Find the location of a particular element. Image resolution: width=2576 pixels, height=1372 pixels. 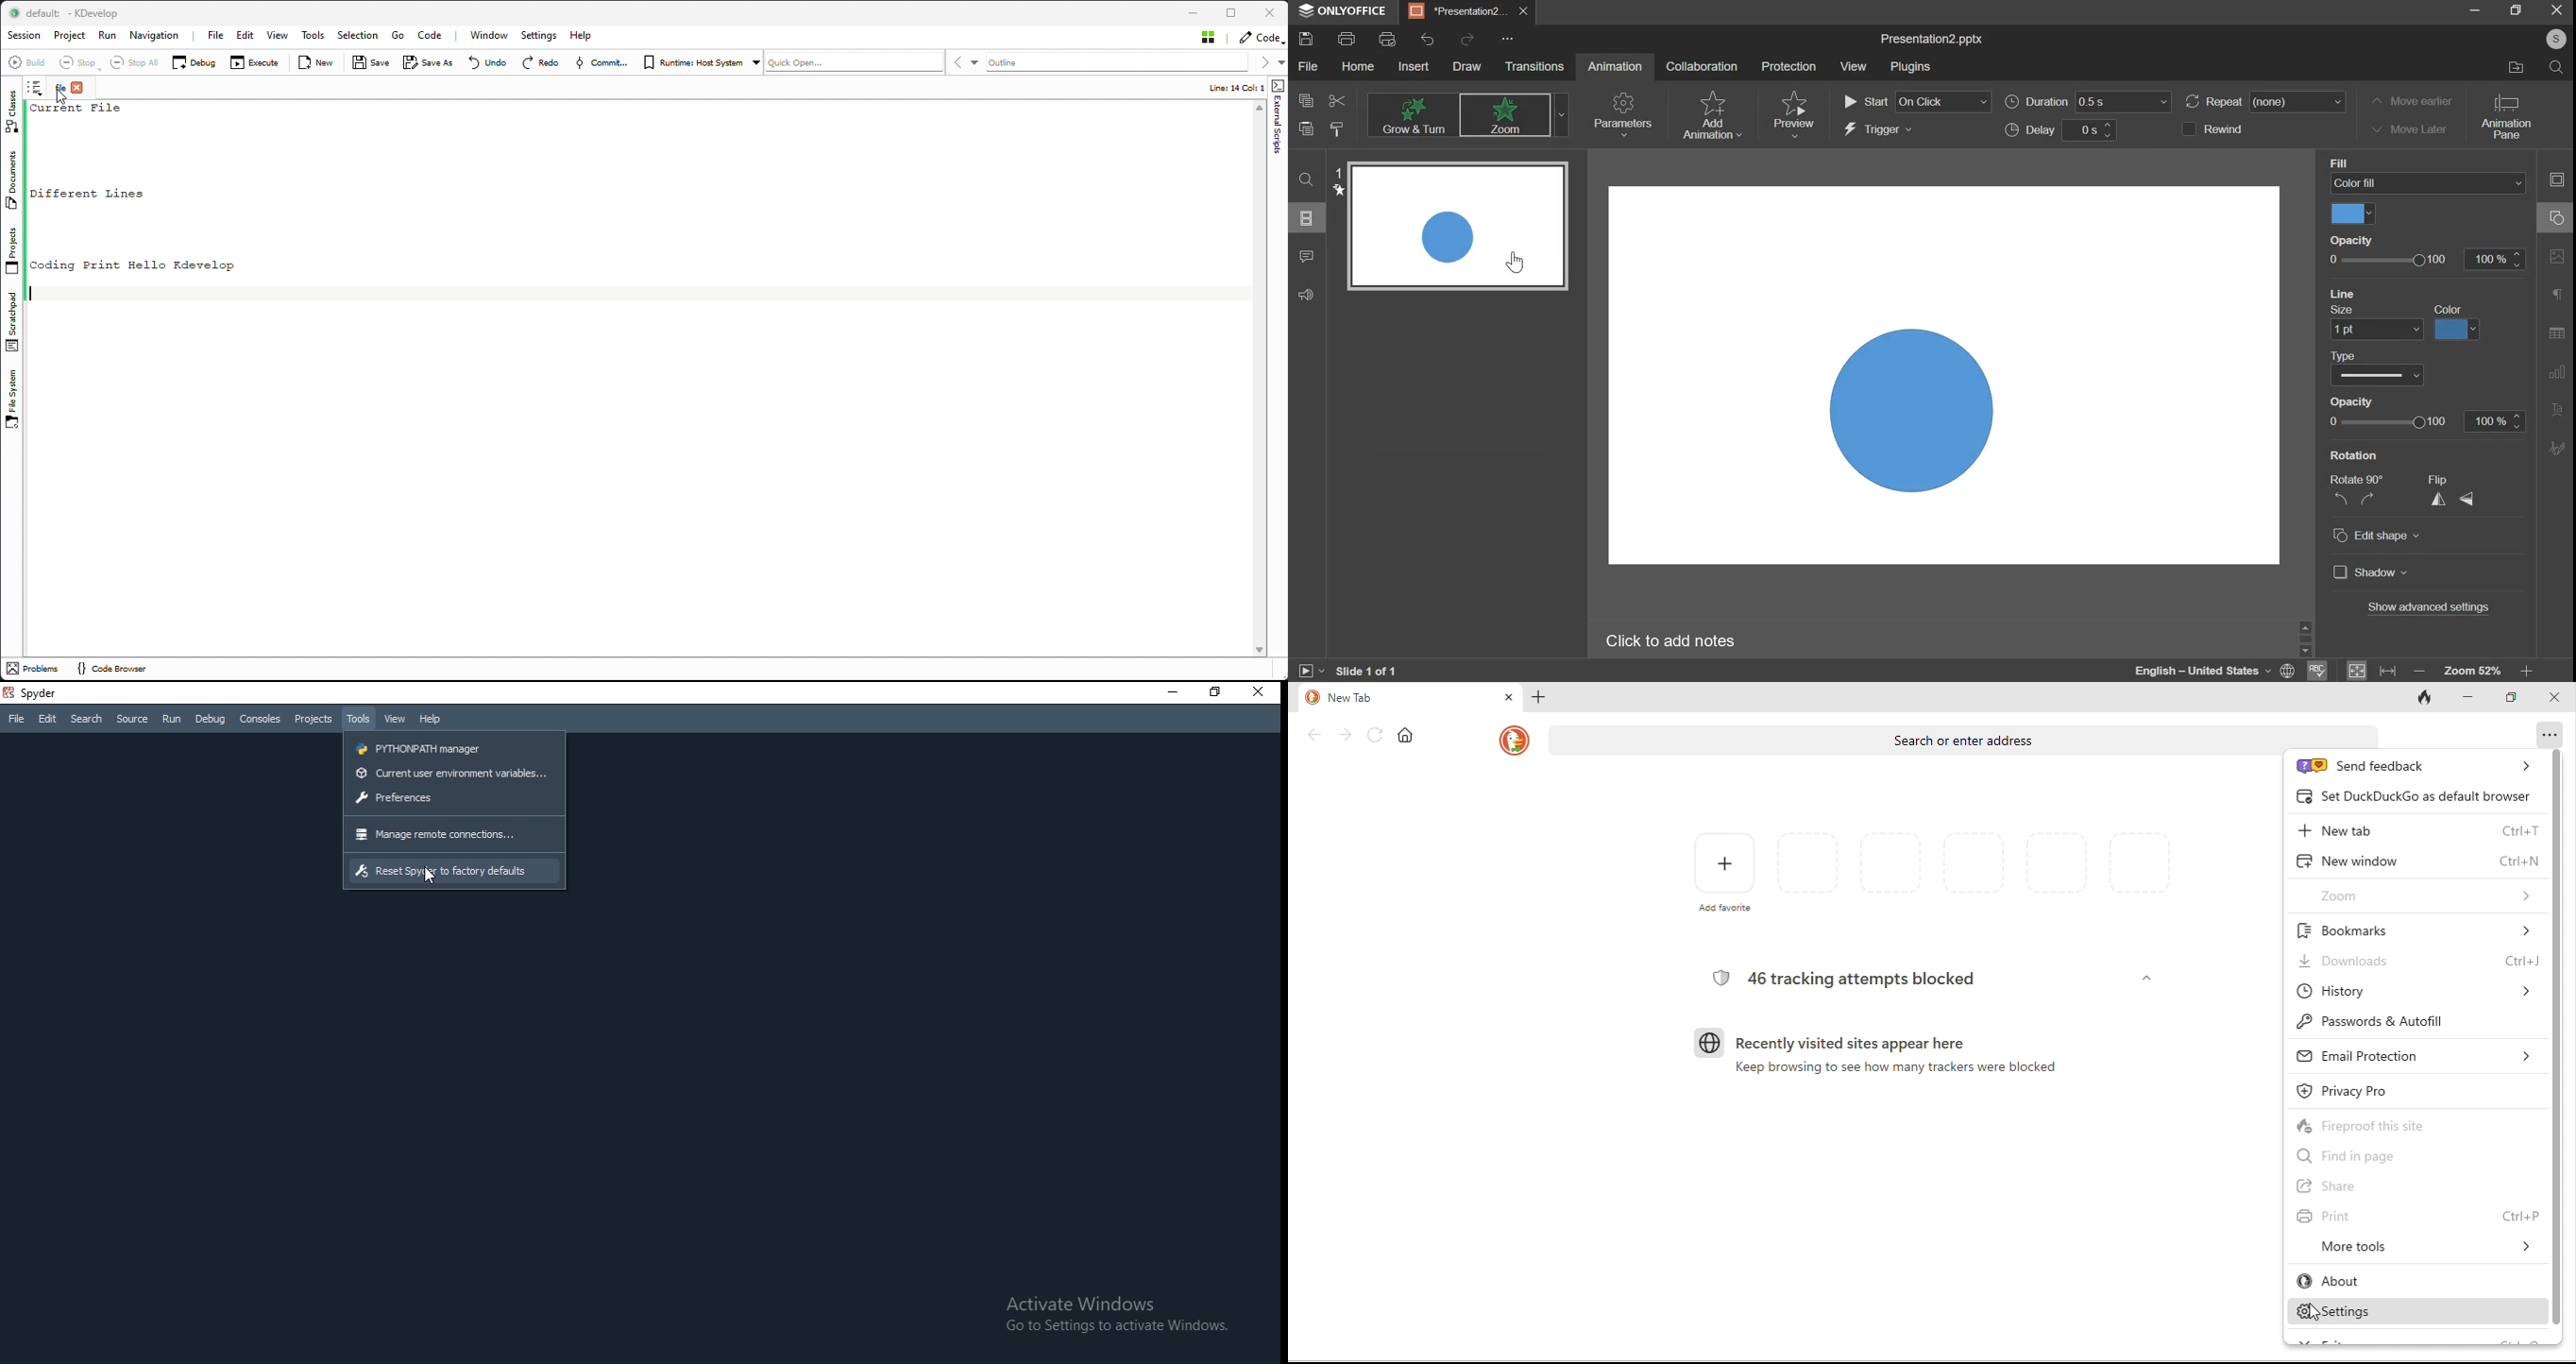

Redo is located at coordinates (541, 61).